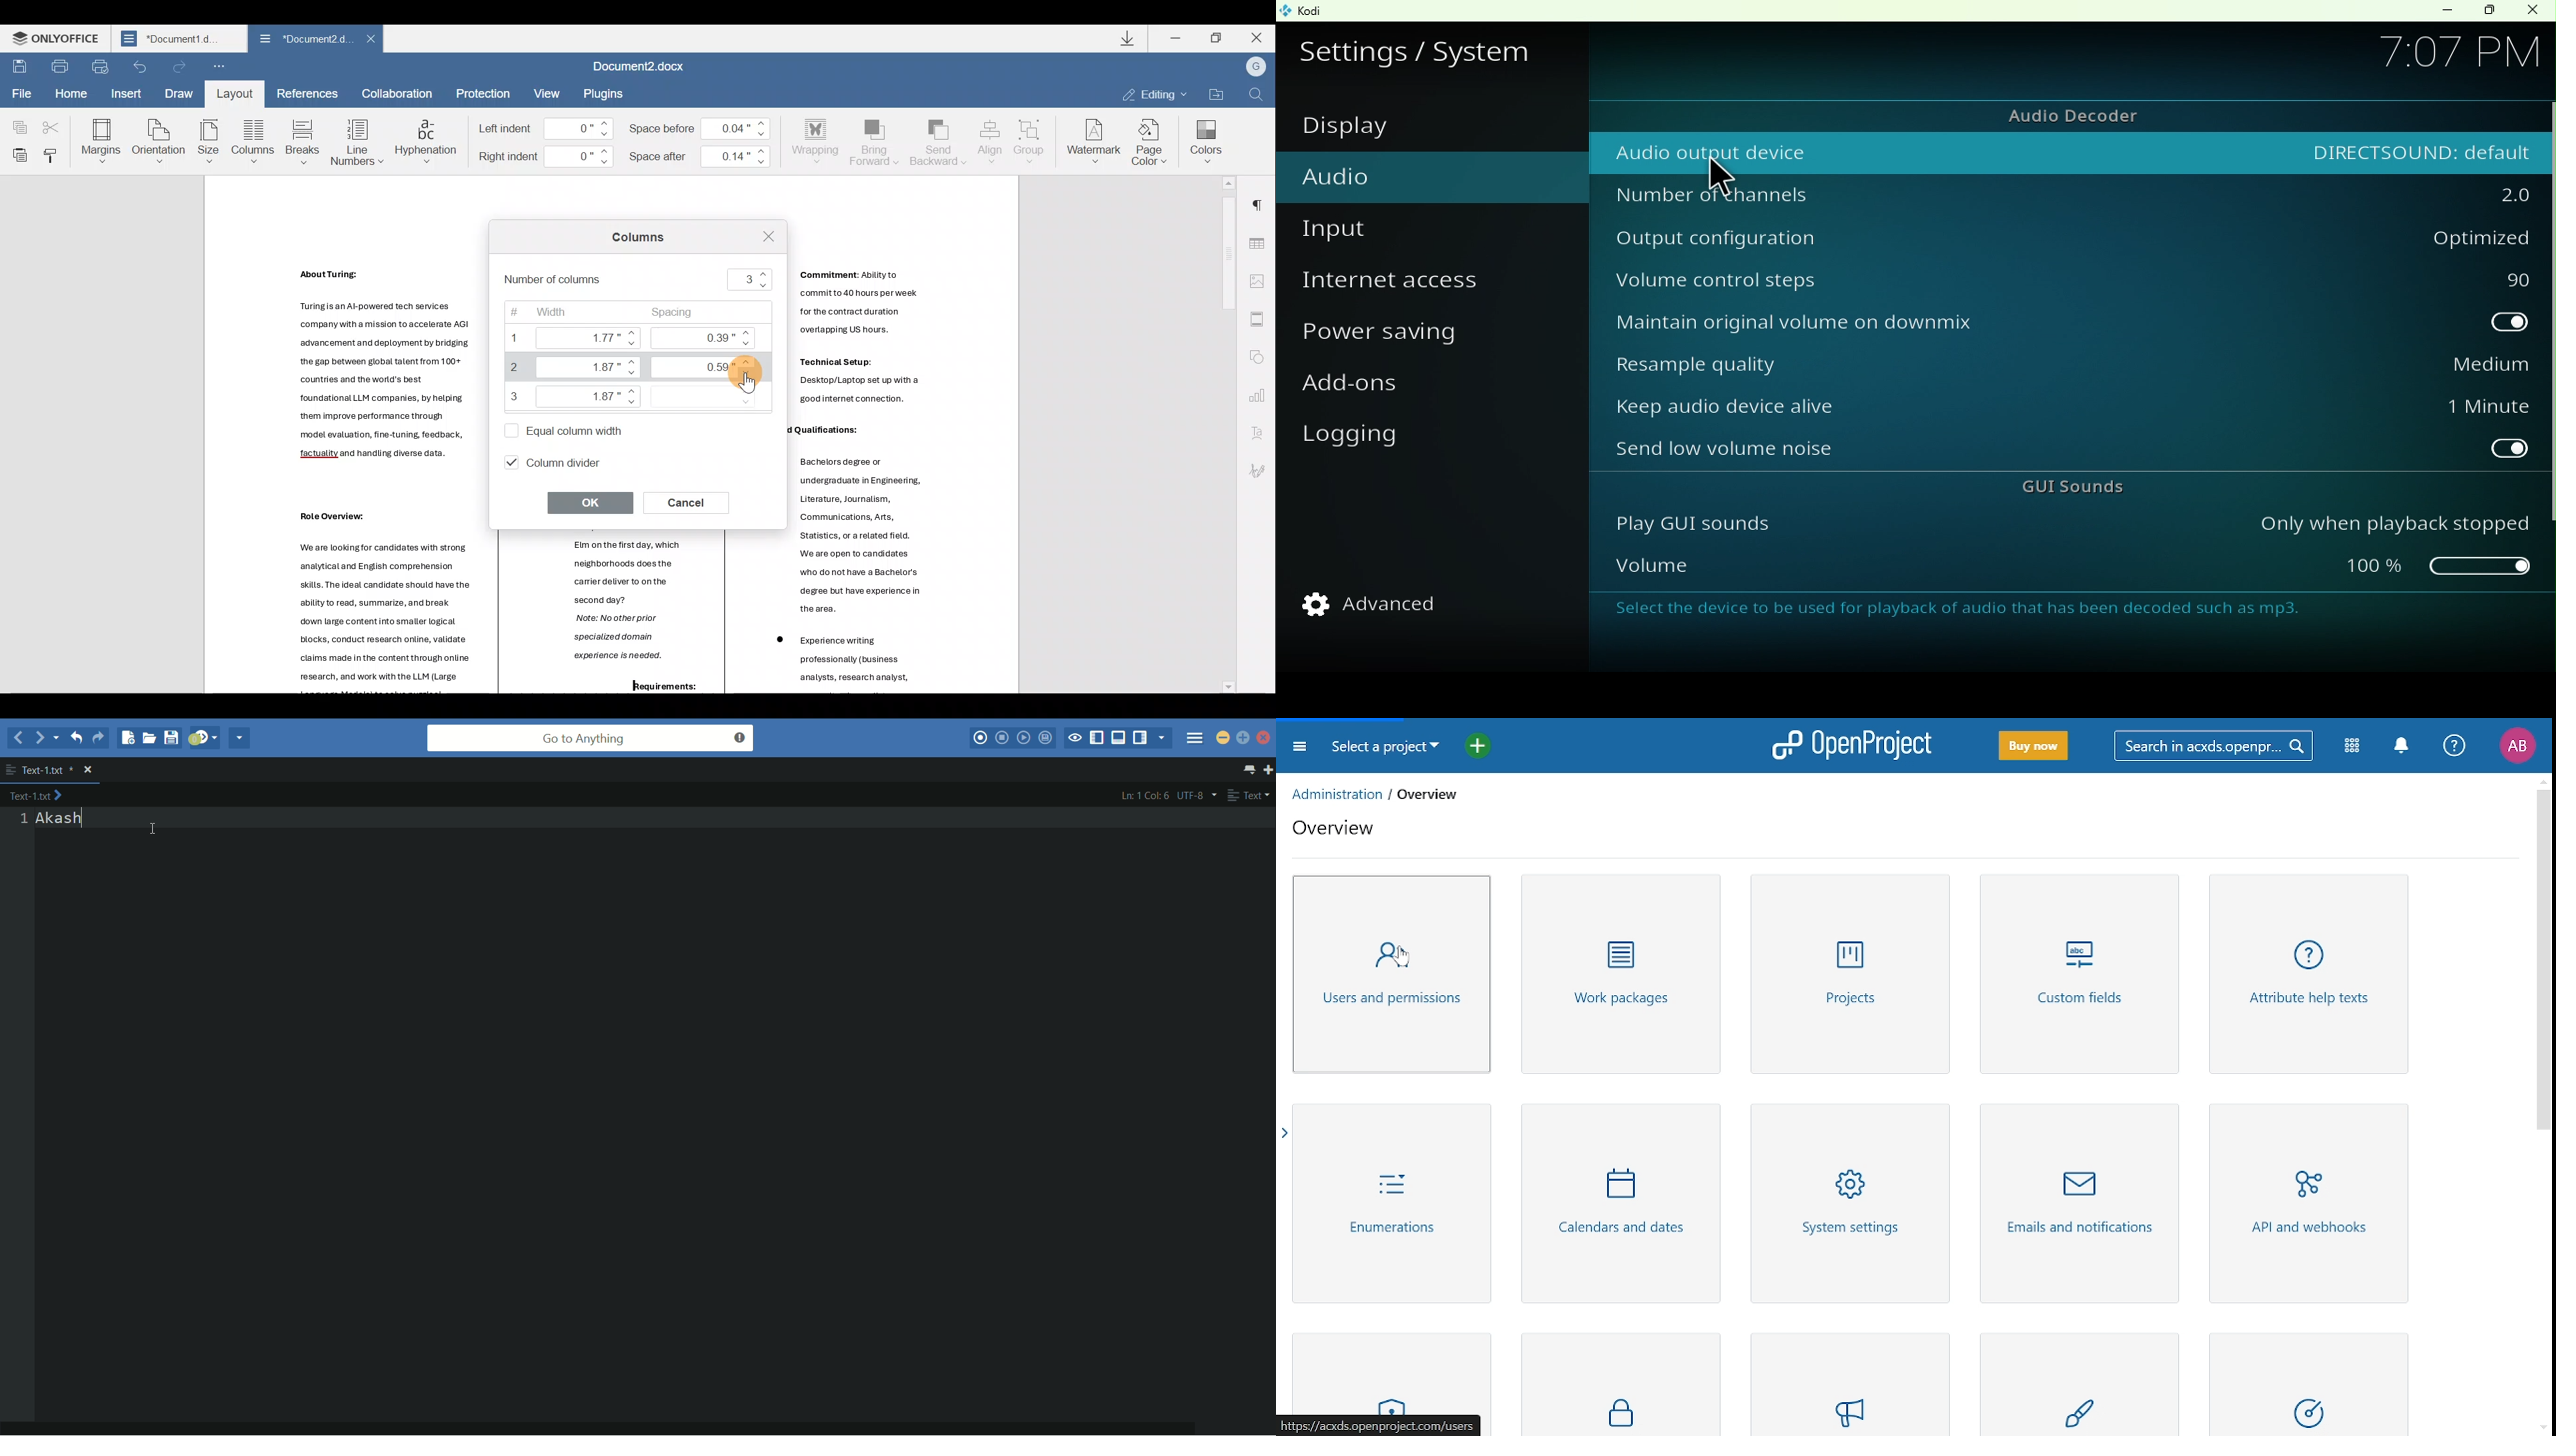 This screenshot has width=2576, height=1456. I want to click on Align, so click(991, 140).